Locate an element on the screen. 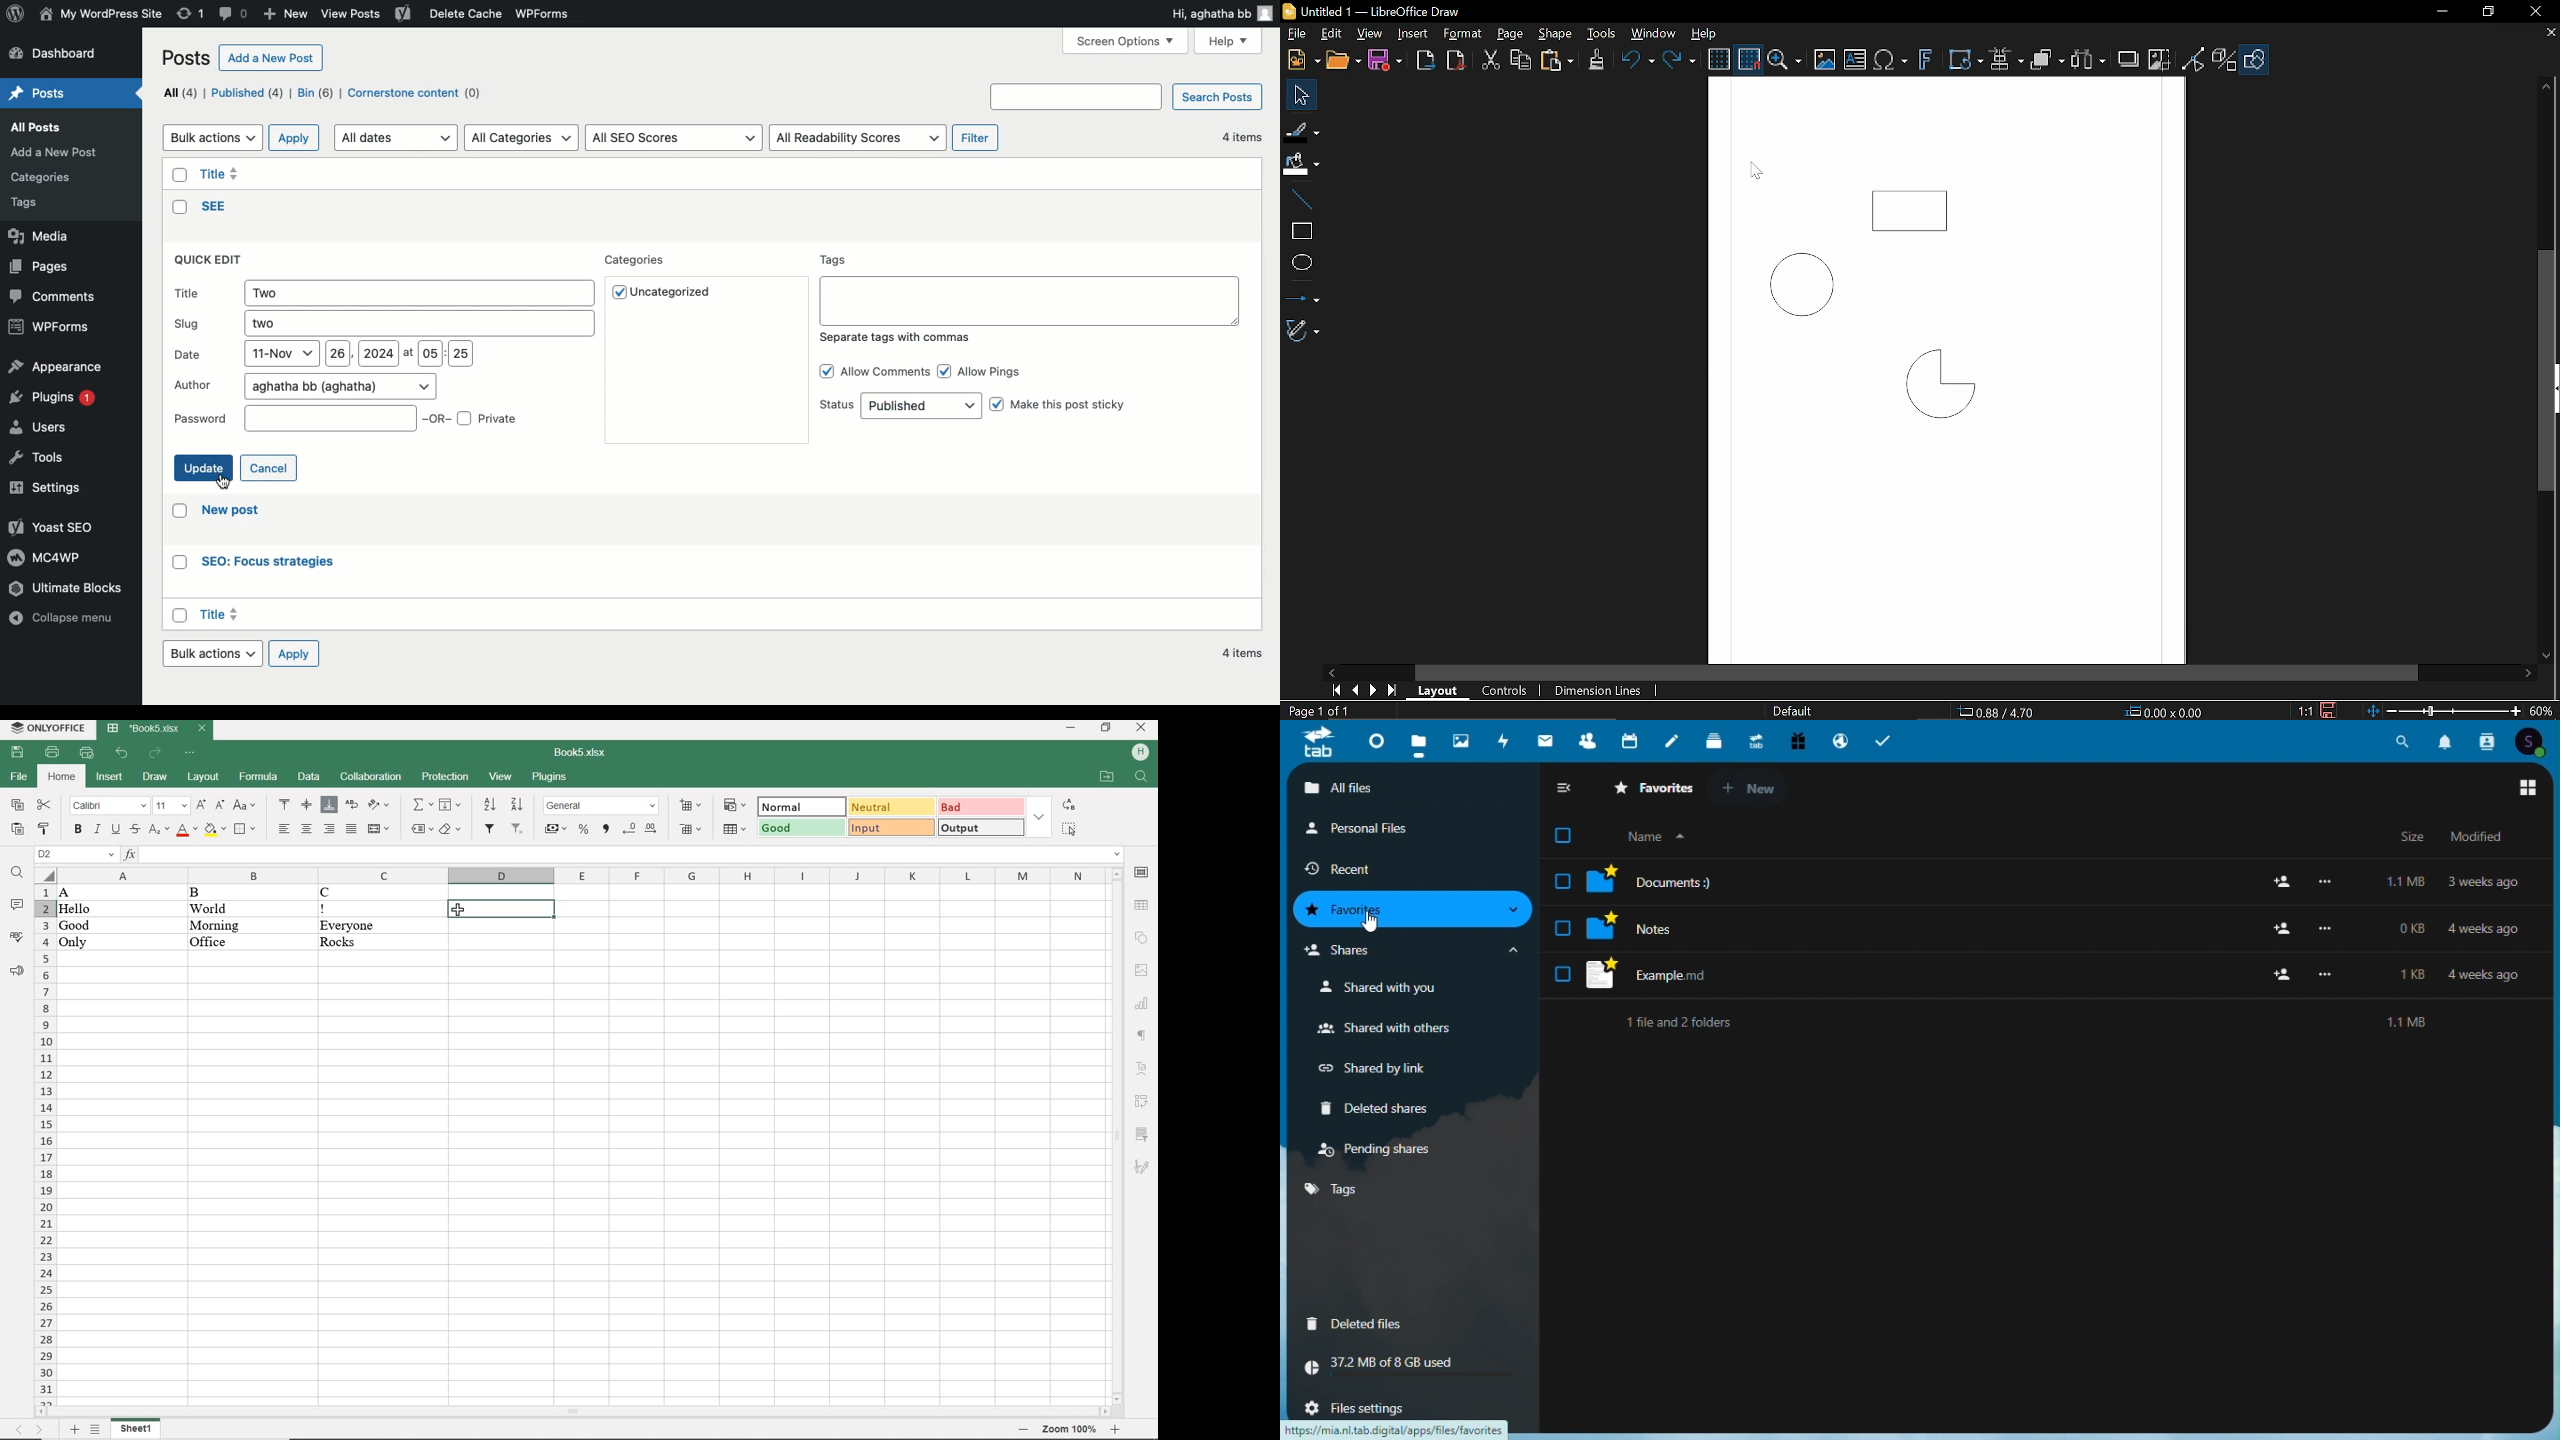 Image resolution: width=2576 pixels, height=1456 pixels. World is located at coordinates (227, 908).